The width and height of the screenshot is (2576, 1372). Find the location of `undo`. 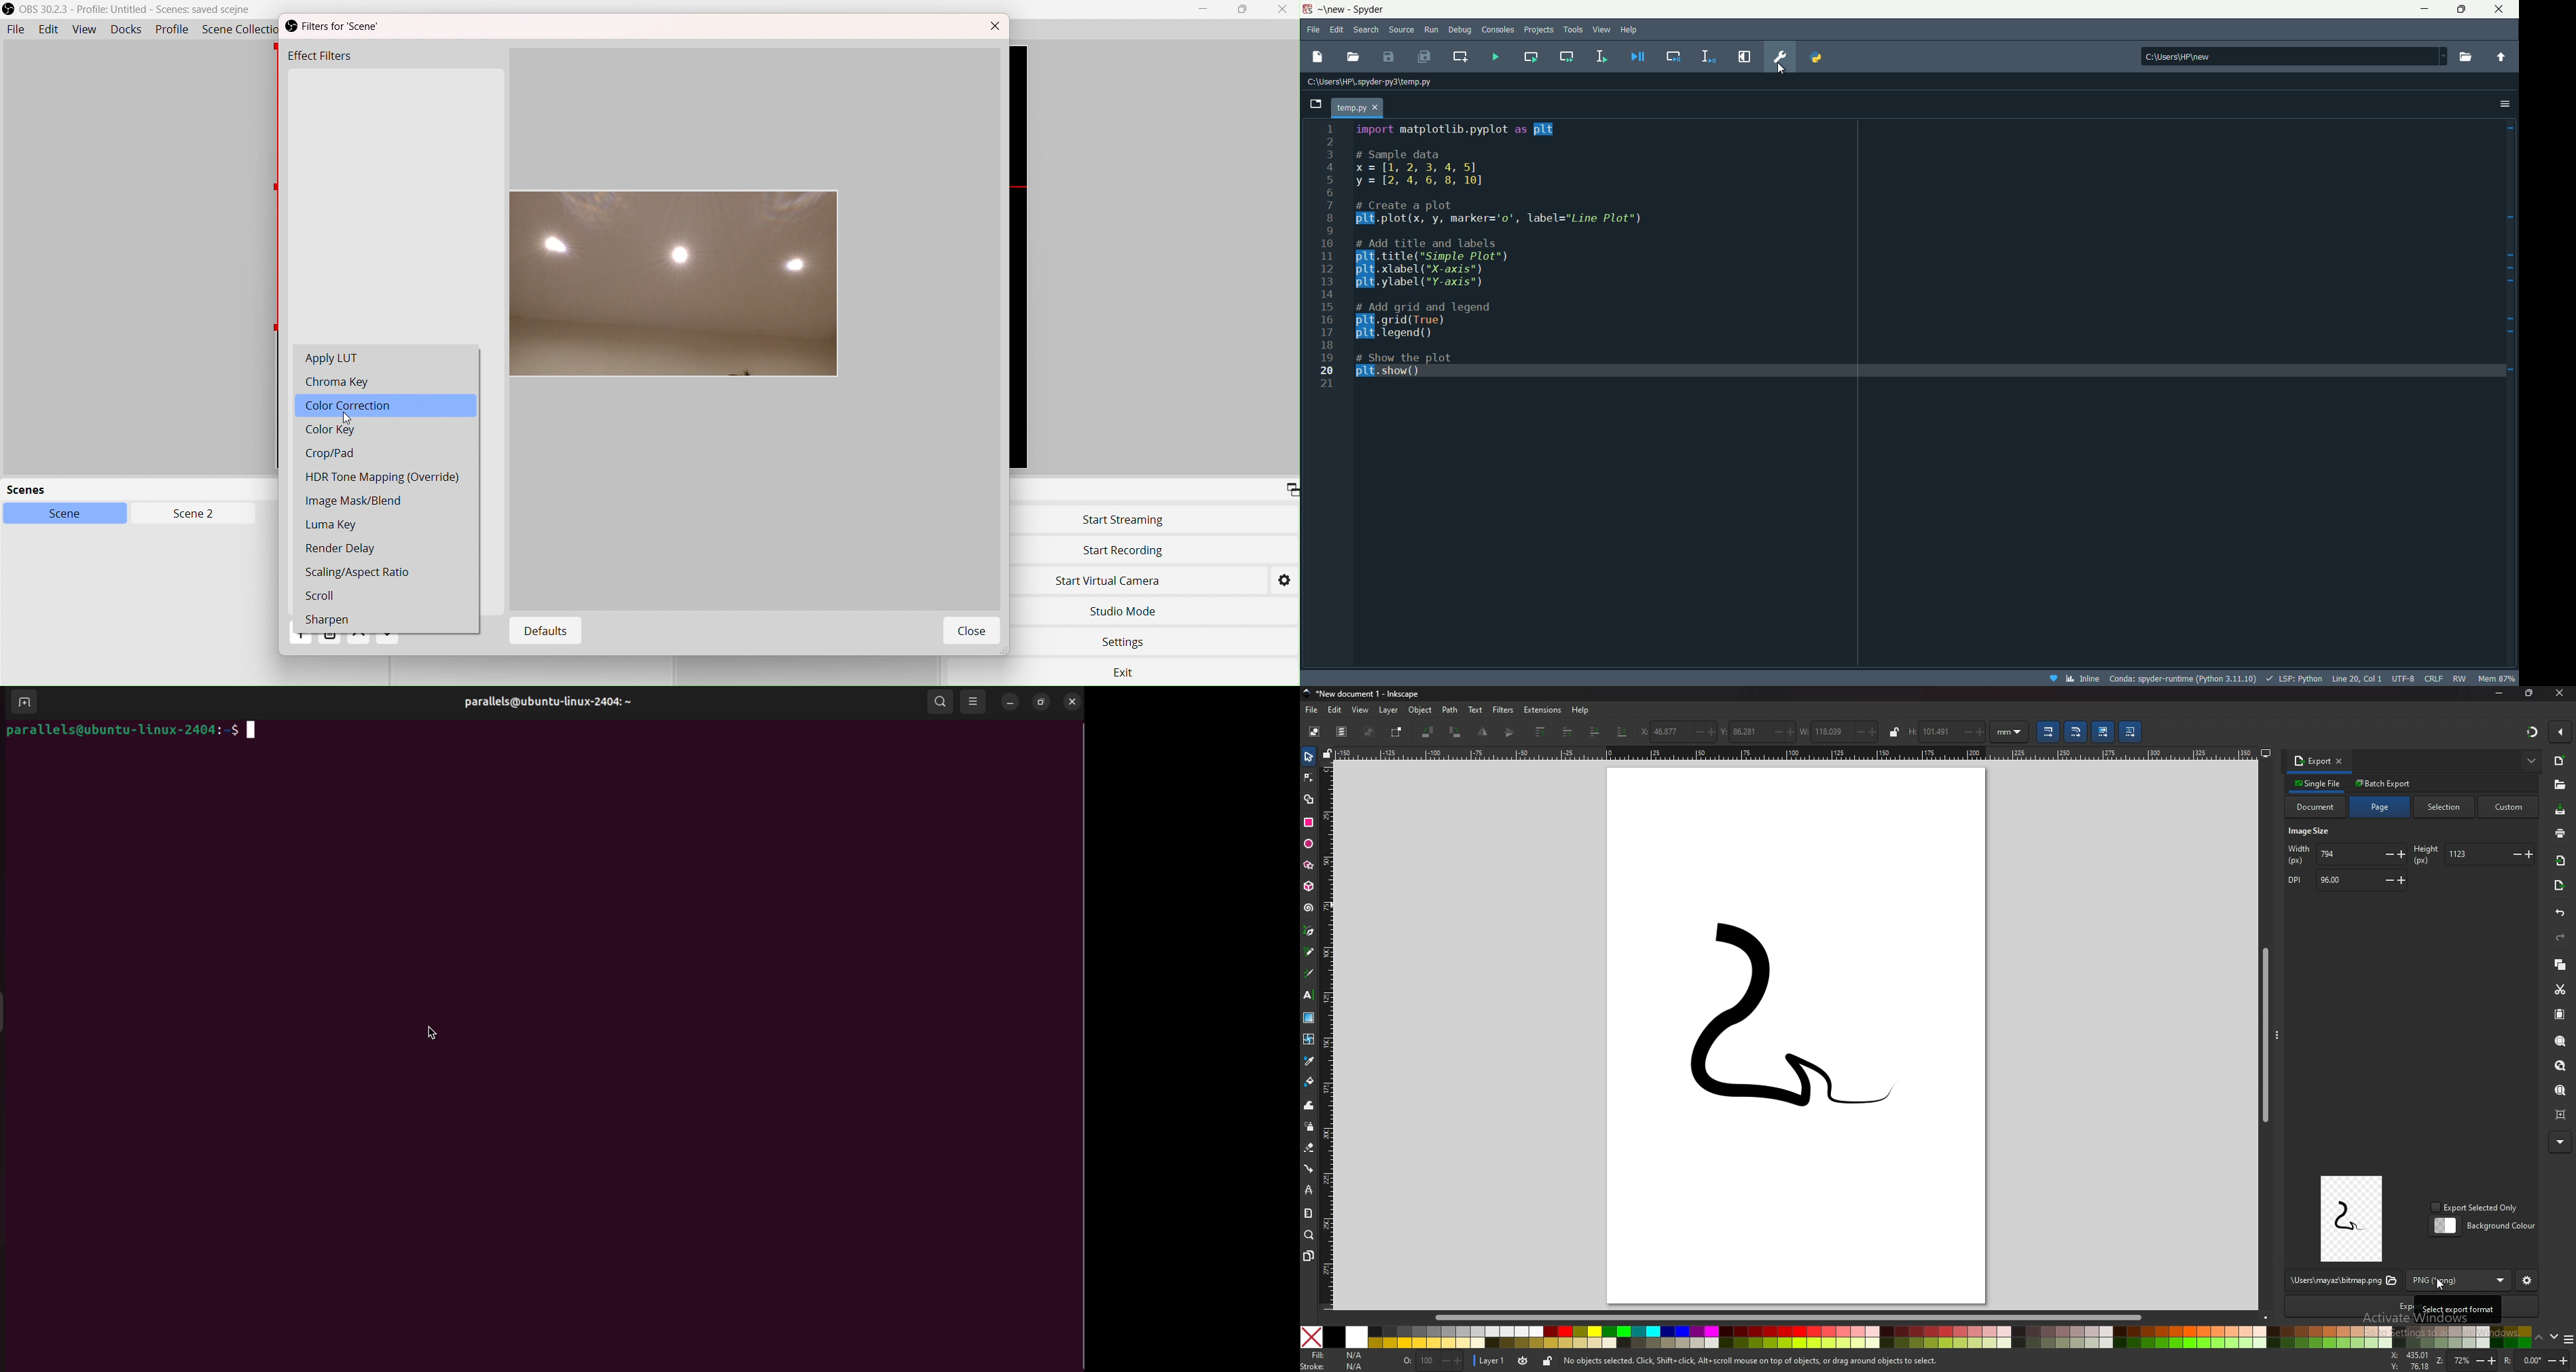

undo is located at coordinates (2561, 913).